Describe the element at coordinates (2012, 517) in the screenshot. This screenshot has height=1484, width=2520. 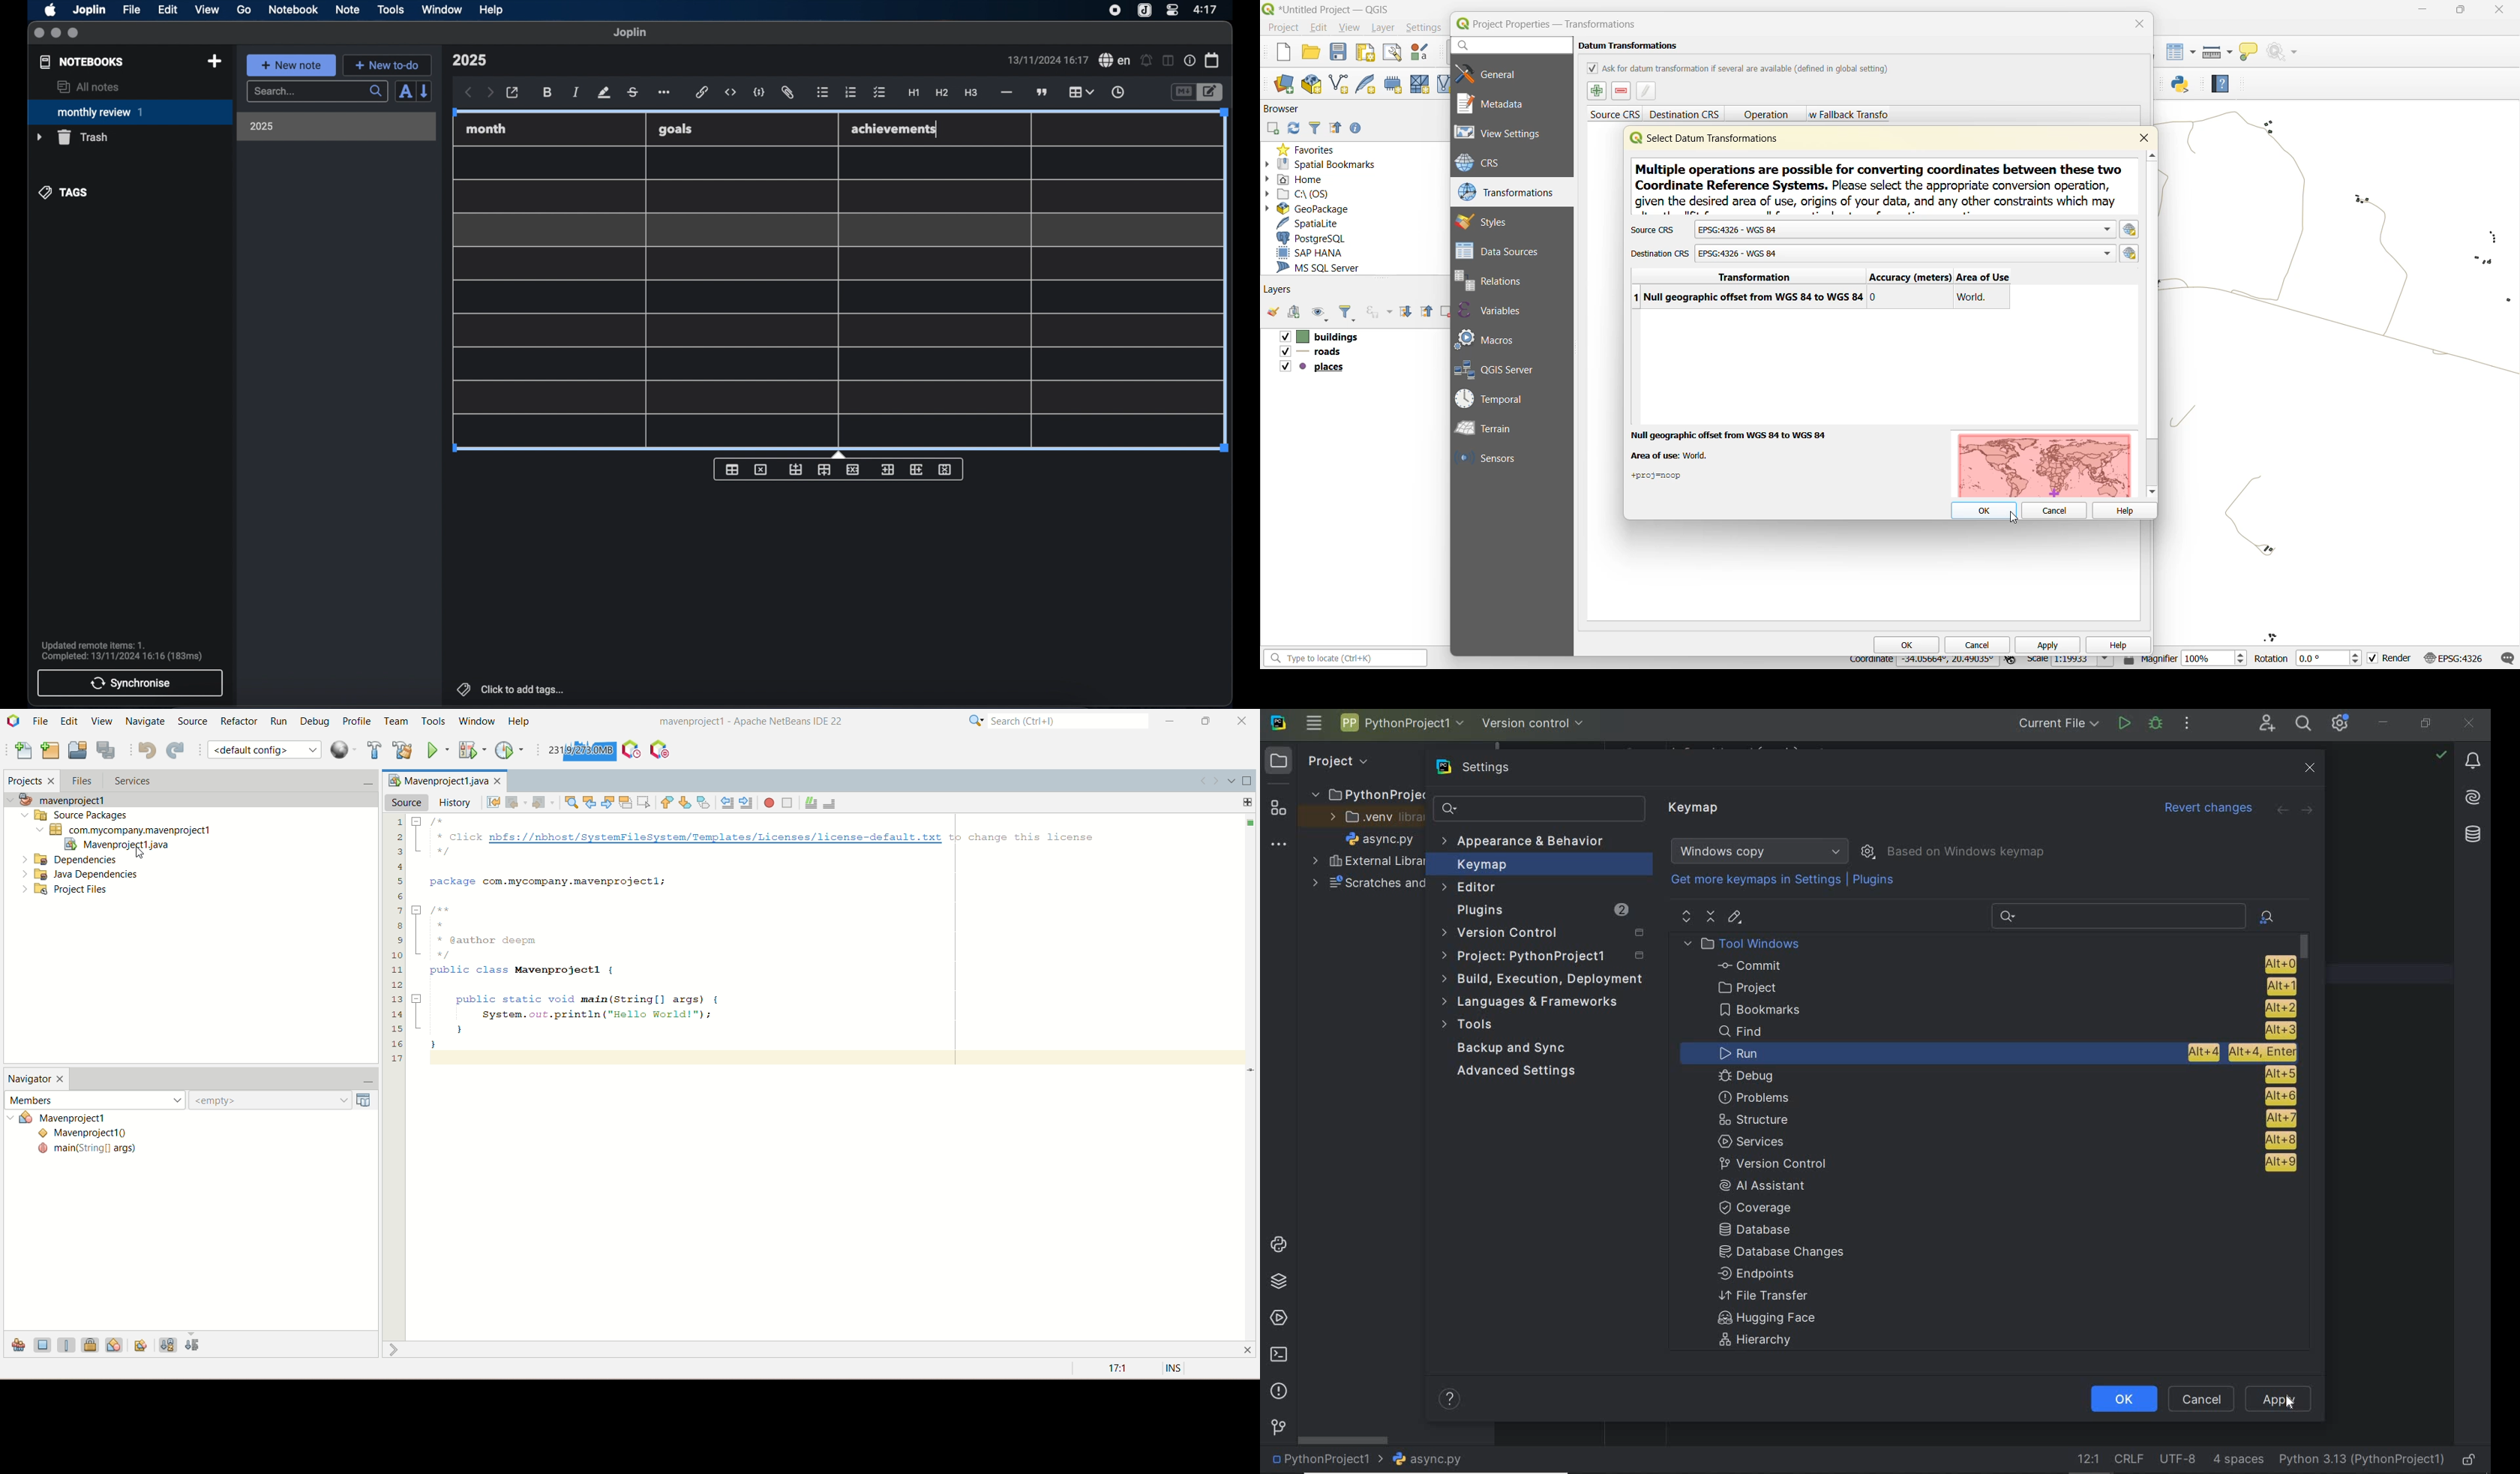
I see `cursor` at that location.